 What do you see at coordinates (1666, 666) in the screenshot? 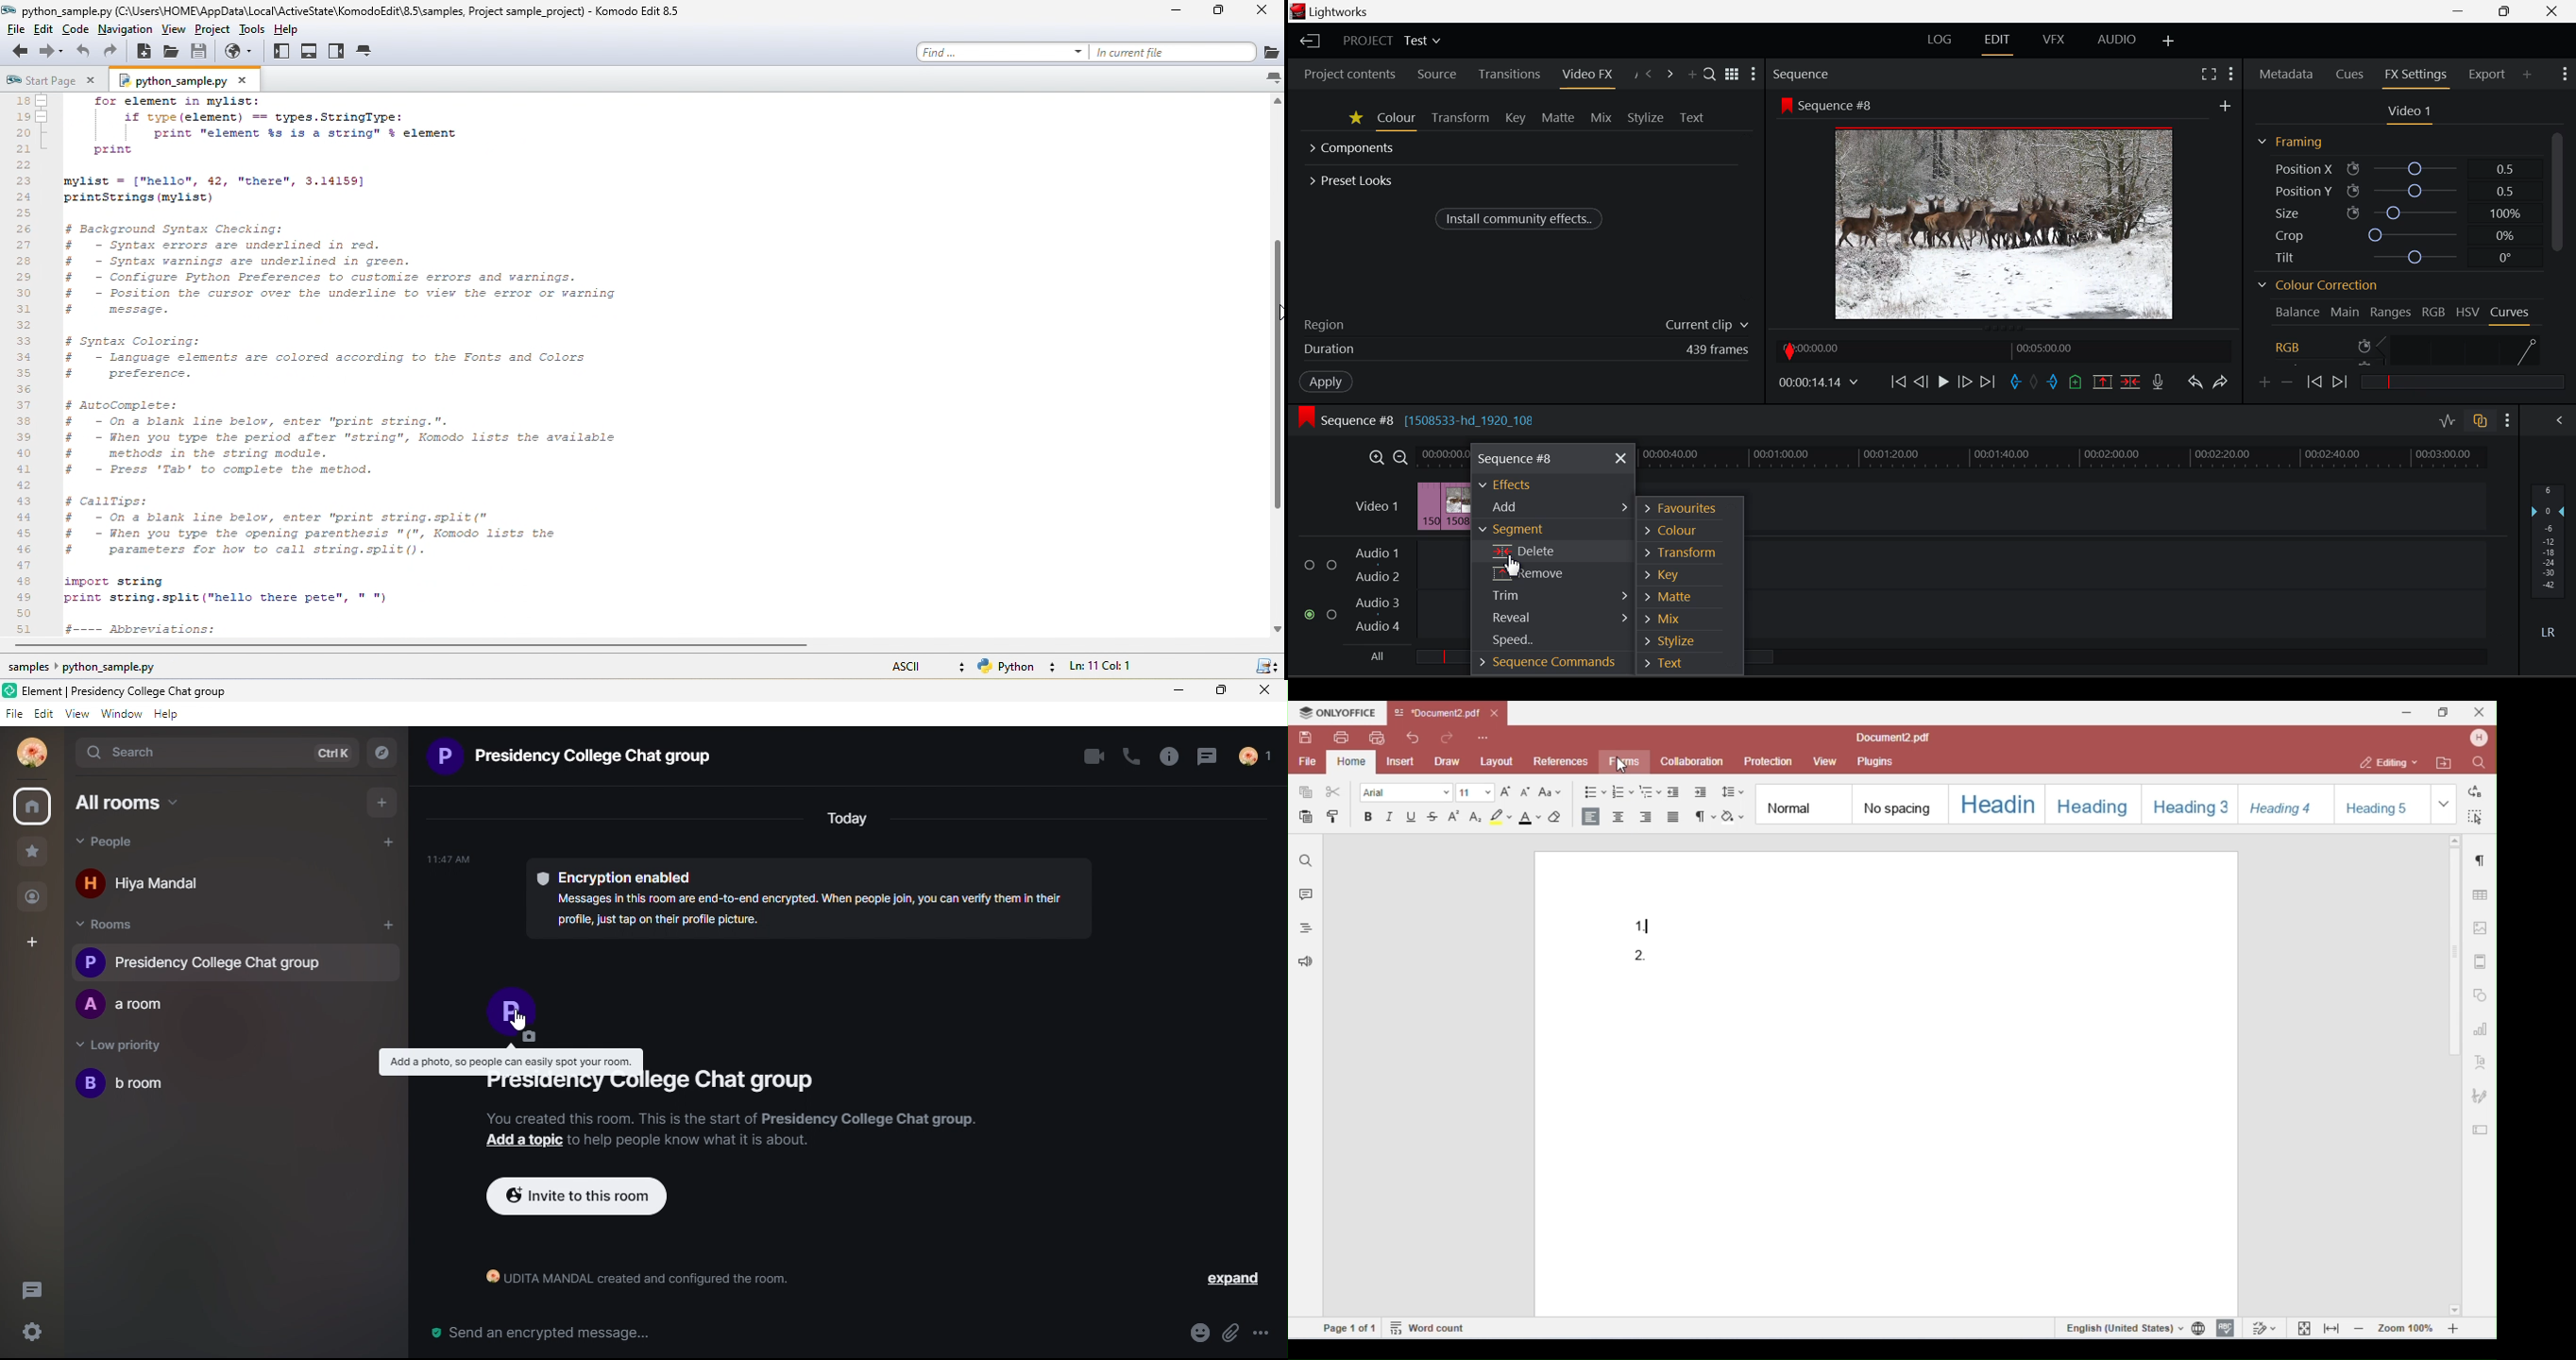
I see `Text` at bounding box center [1666, 666].